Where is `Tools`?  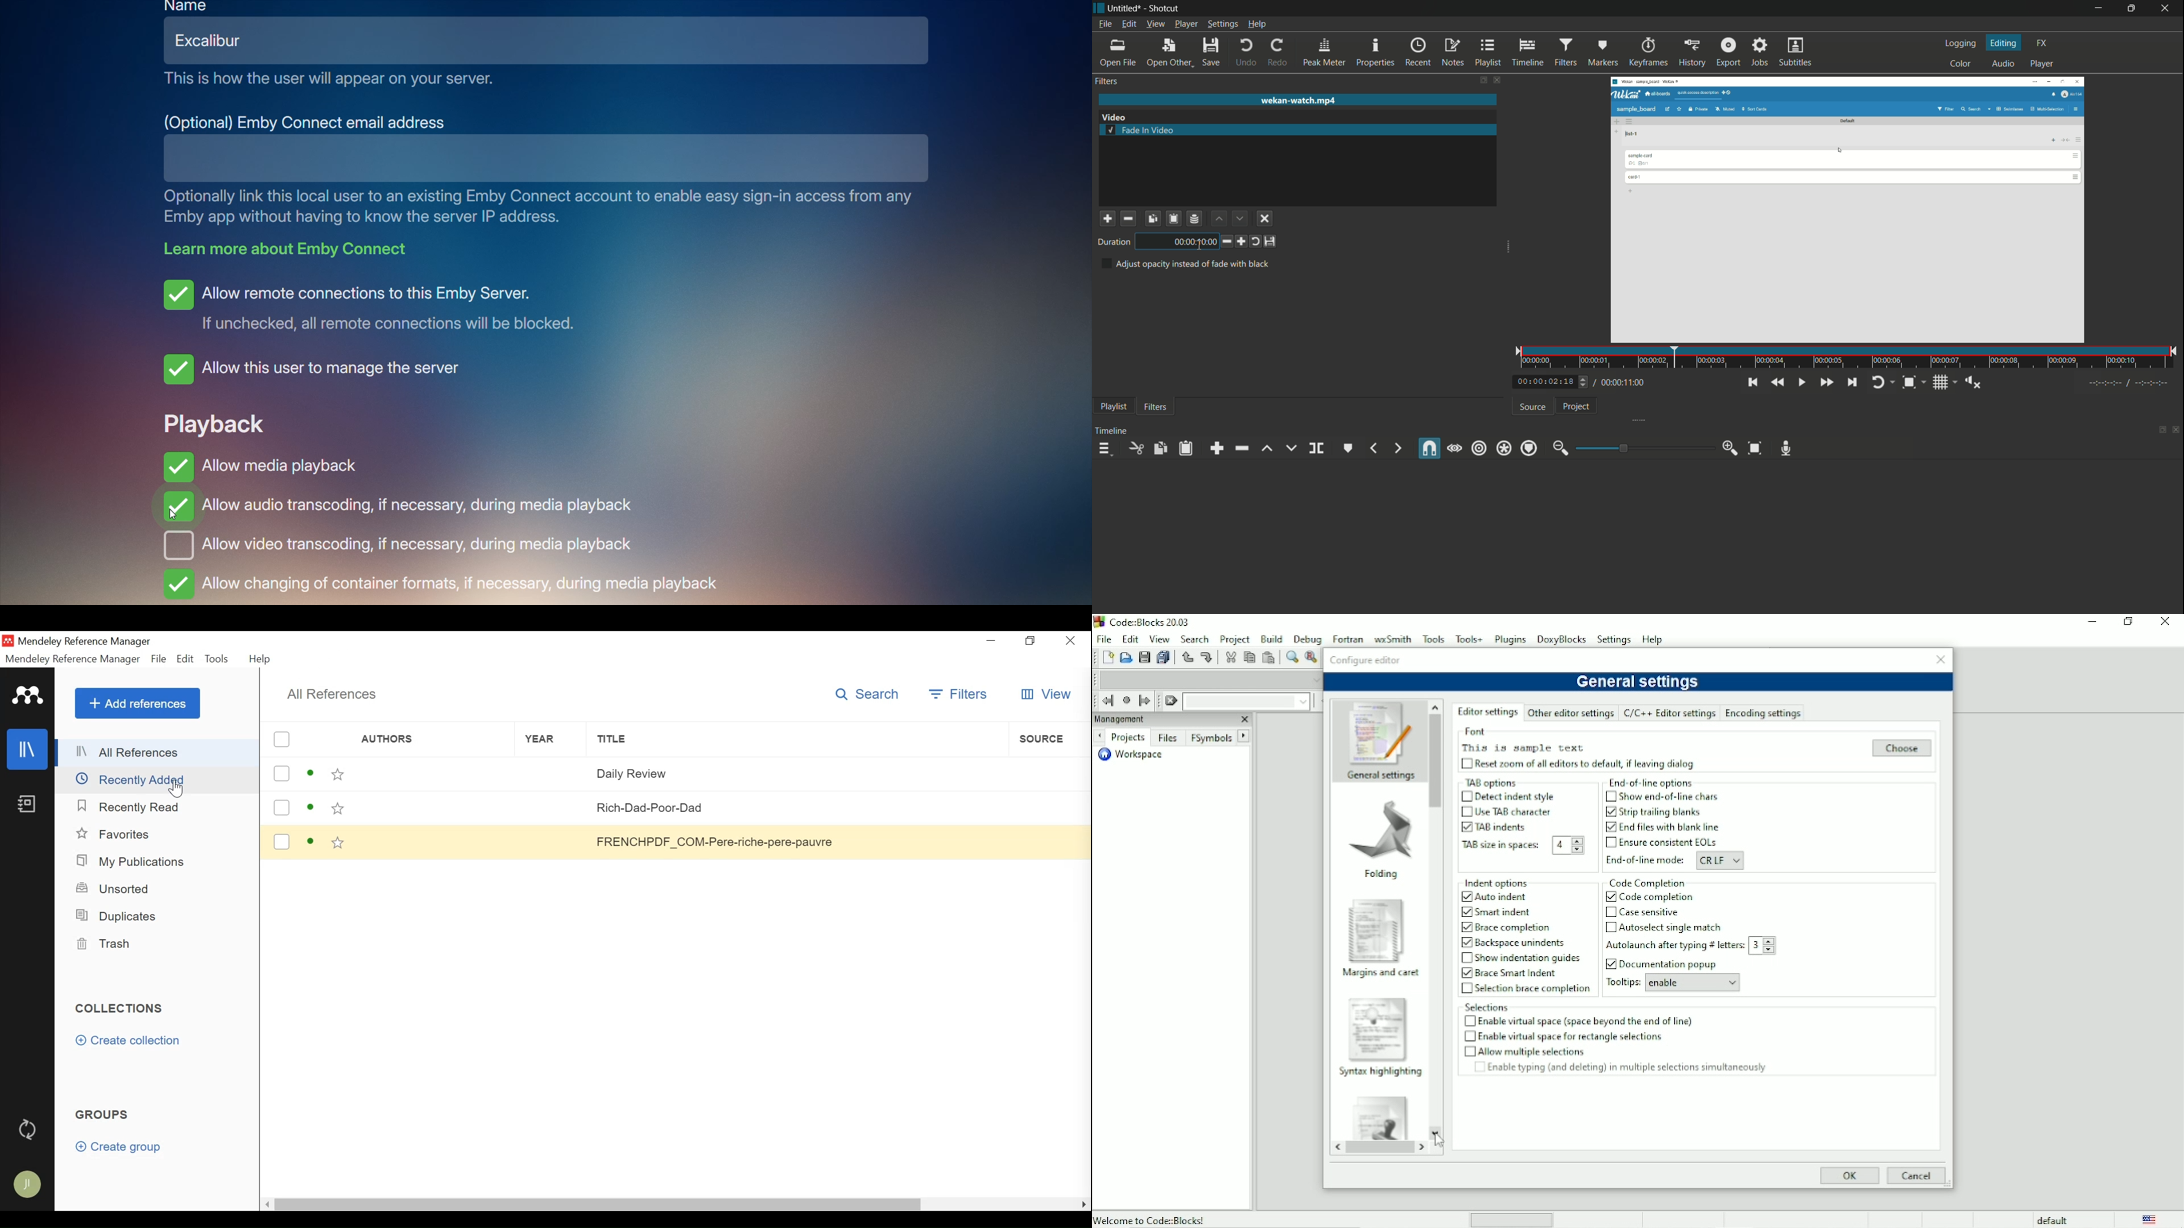
Tools is located at coordinates (217, 659).